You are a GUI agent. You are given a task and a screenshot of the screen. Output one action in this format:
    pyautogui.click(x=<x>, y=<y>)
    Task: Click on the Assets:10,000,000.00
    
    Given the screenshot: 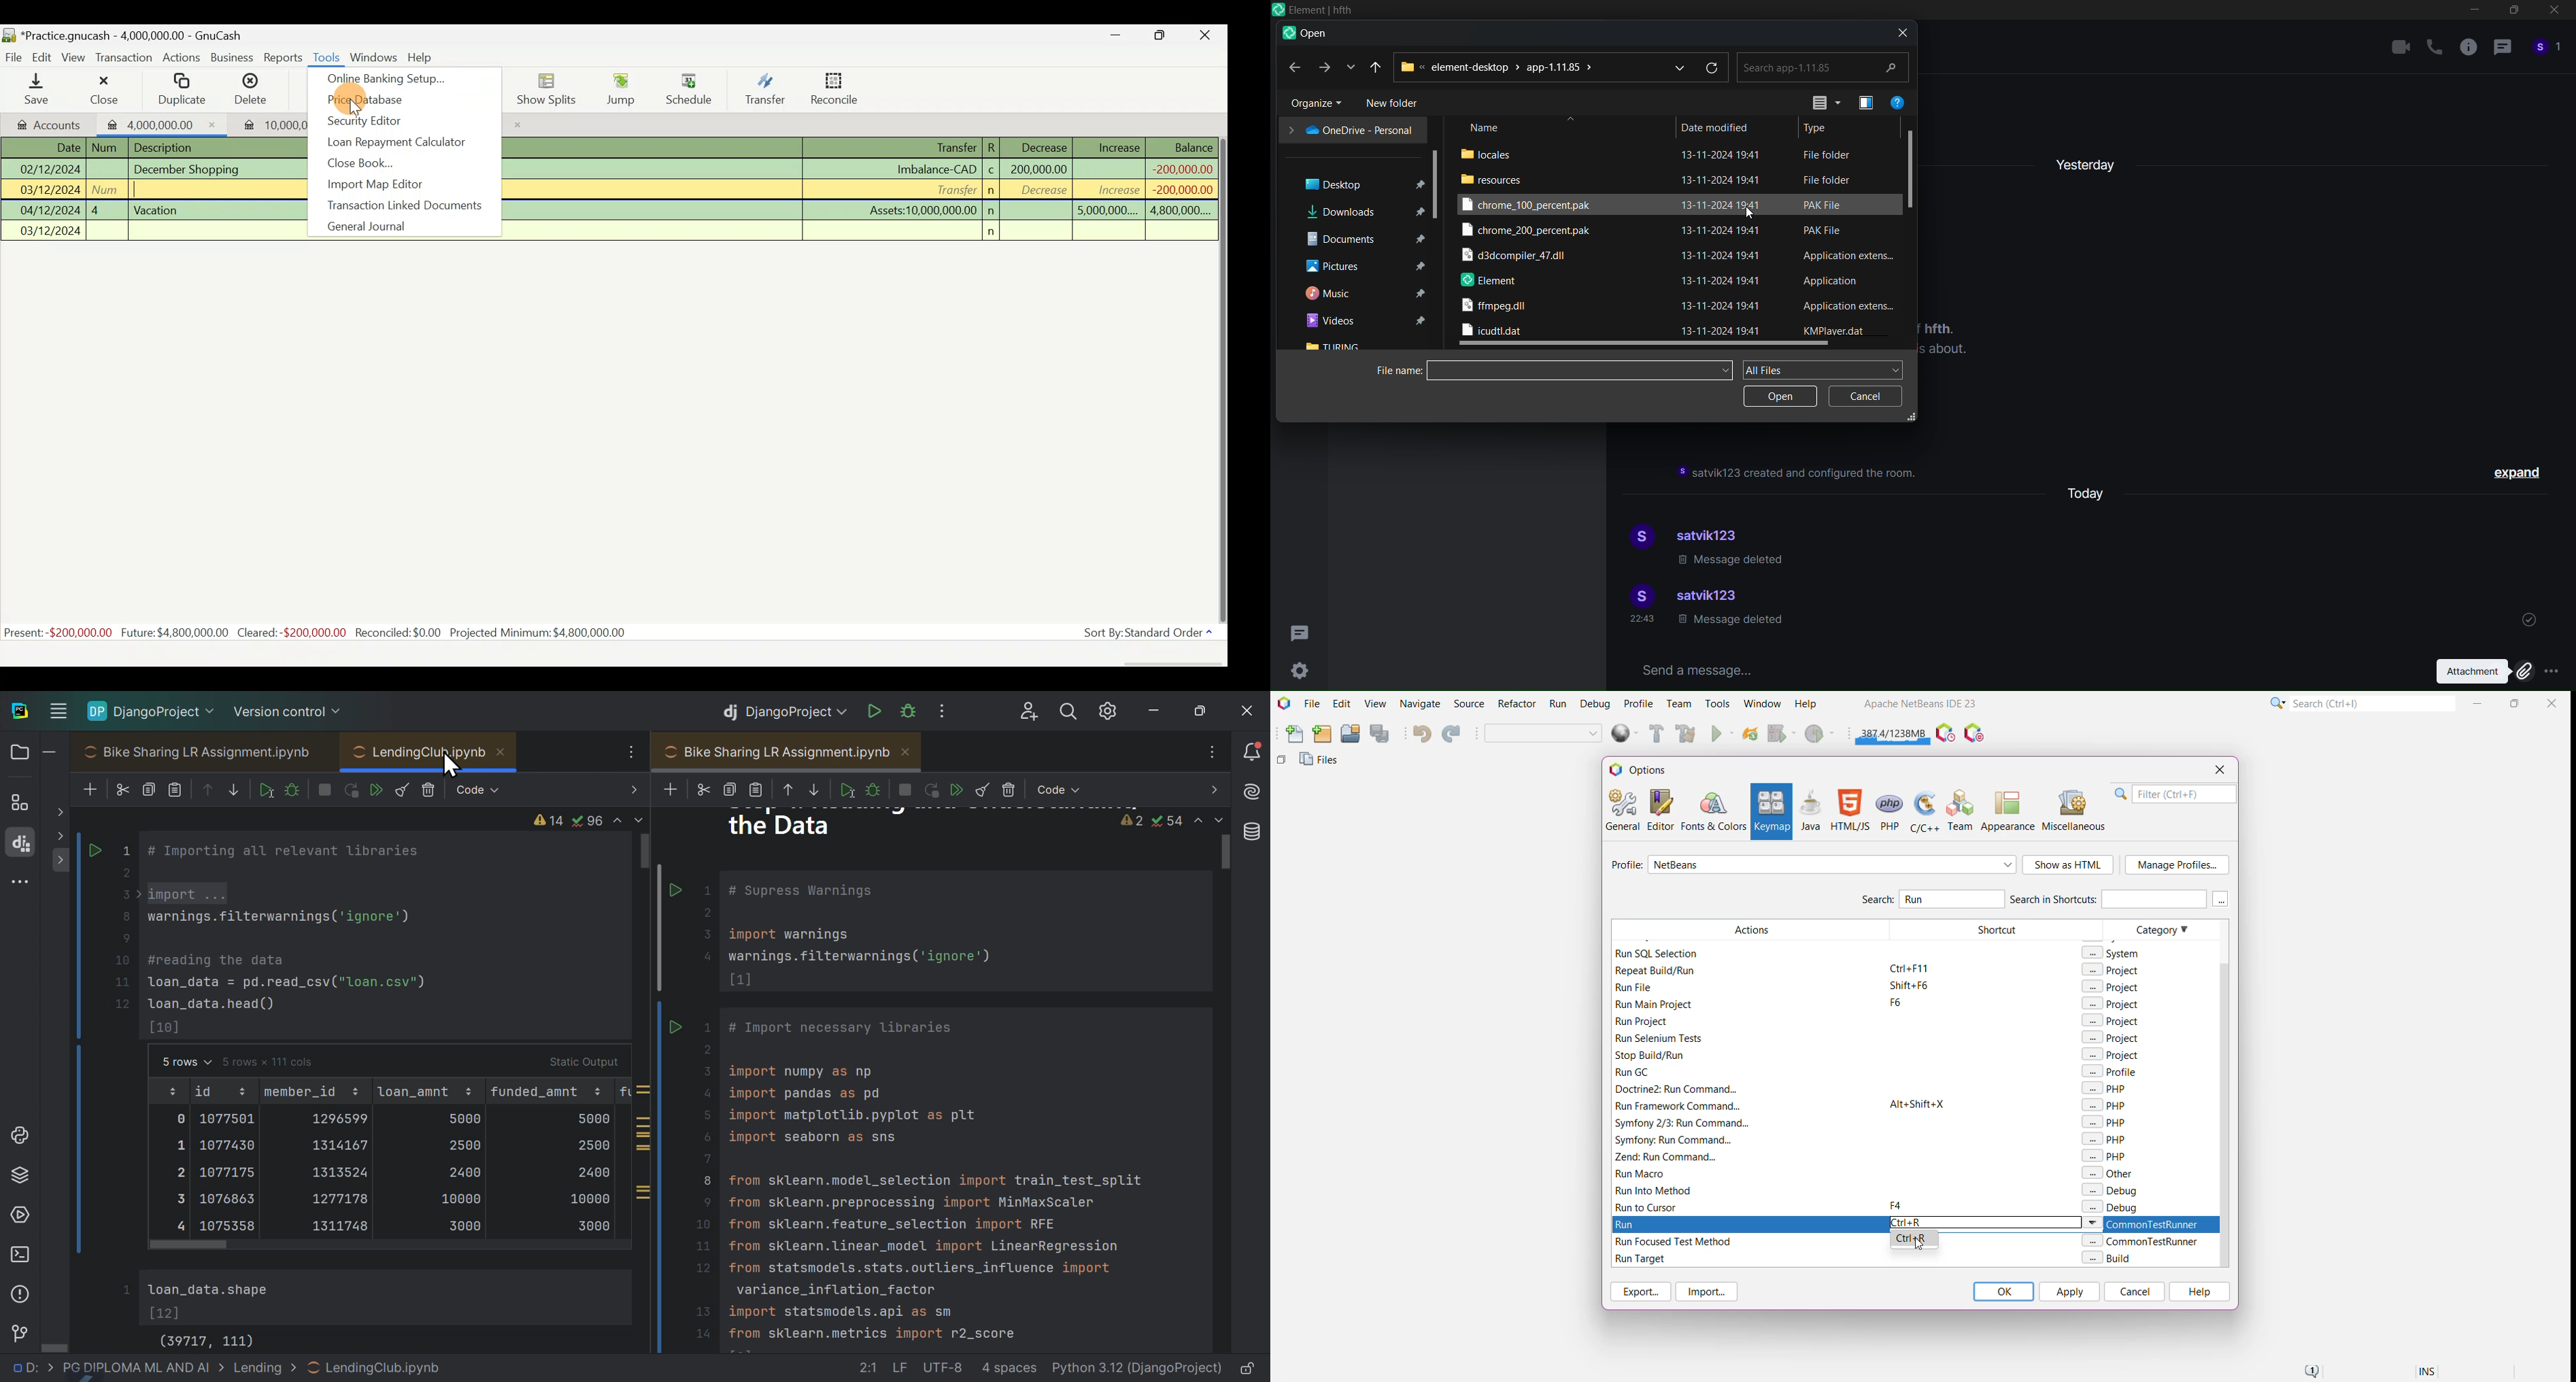 What is the action you would take?
    pyautogui.click(x=924, y=209)
    